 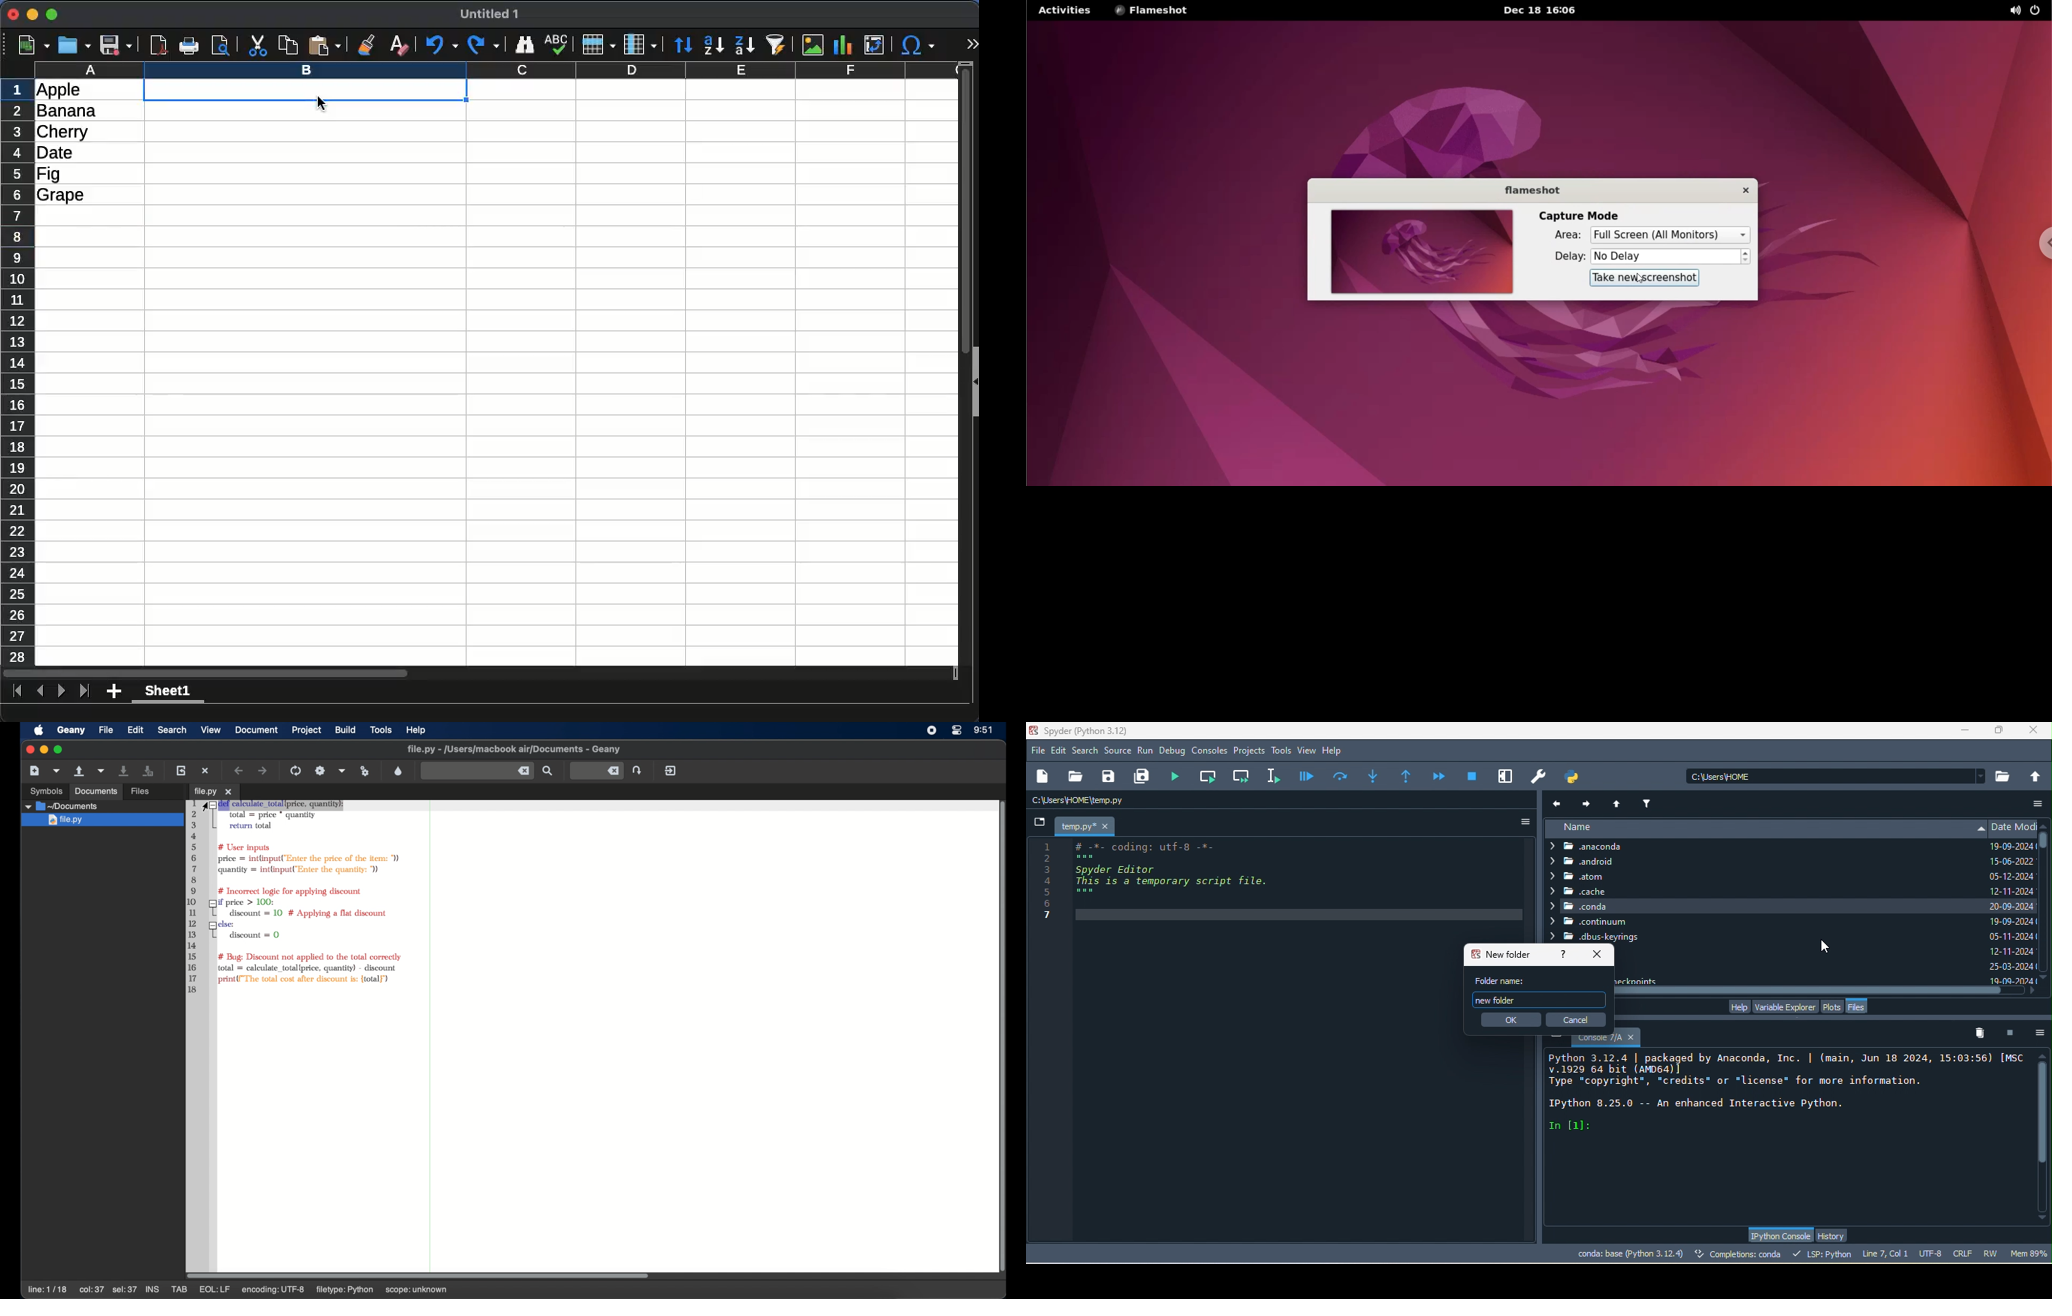 I want to click on continue execution, so click(x=1441, y=776).